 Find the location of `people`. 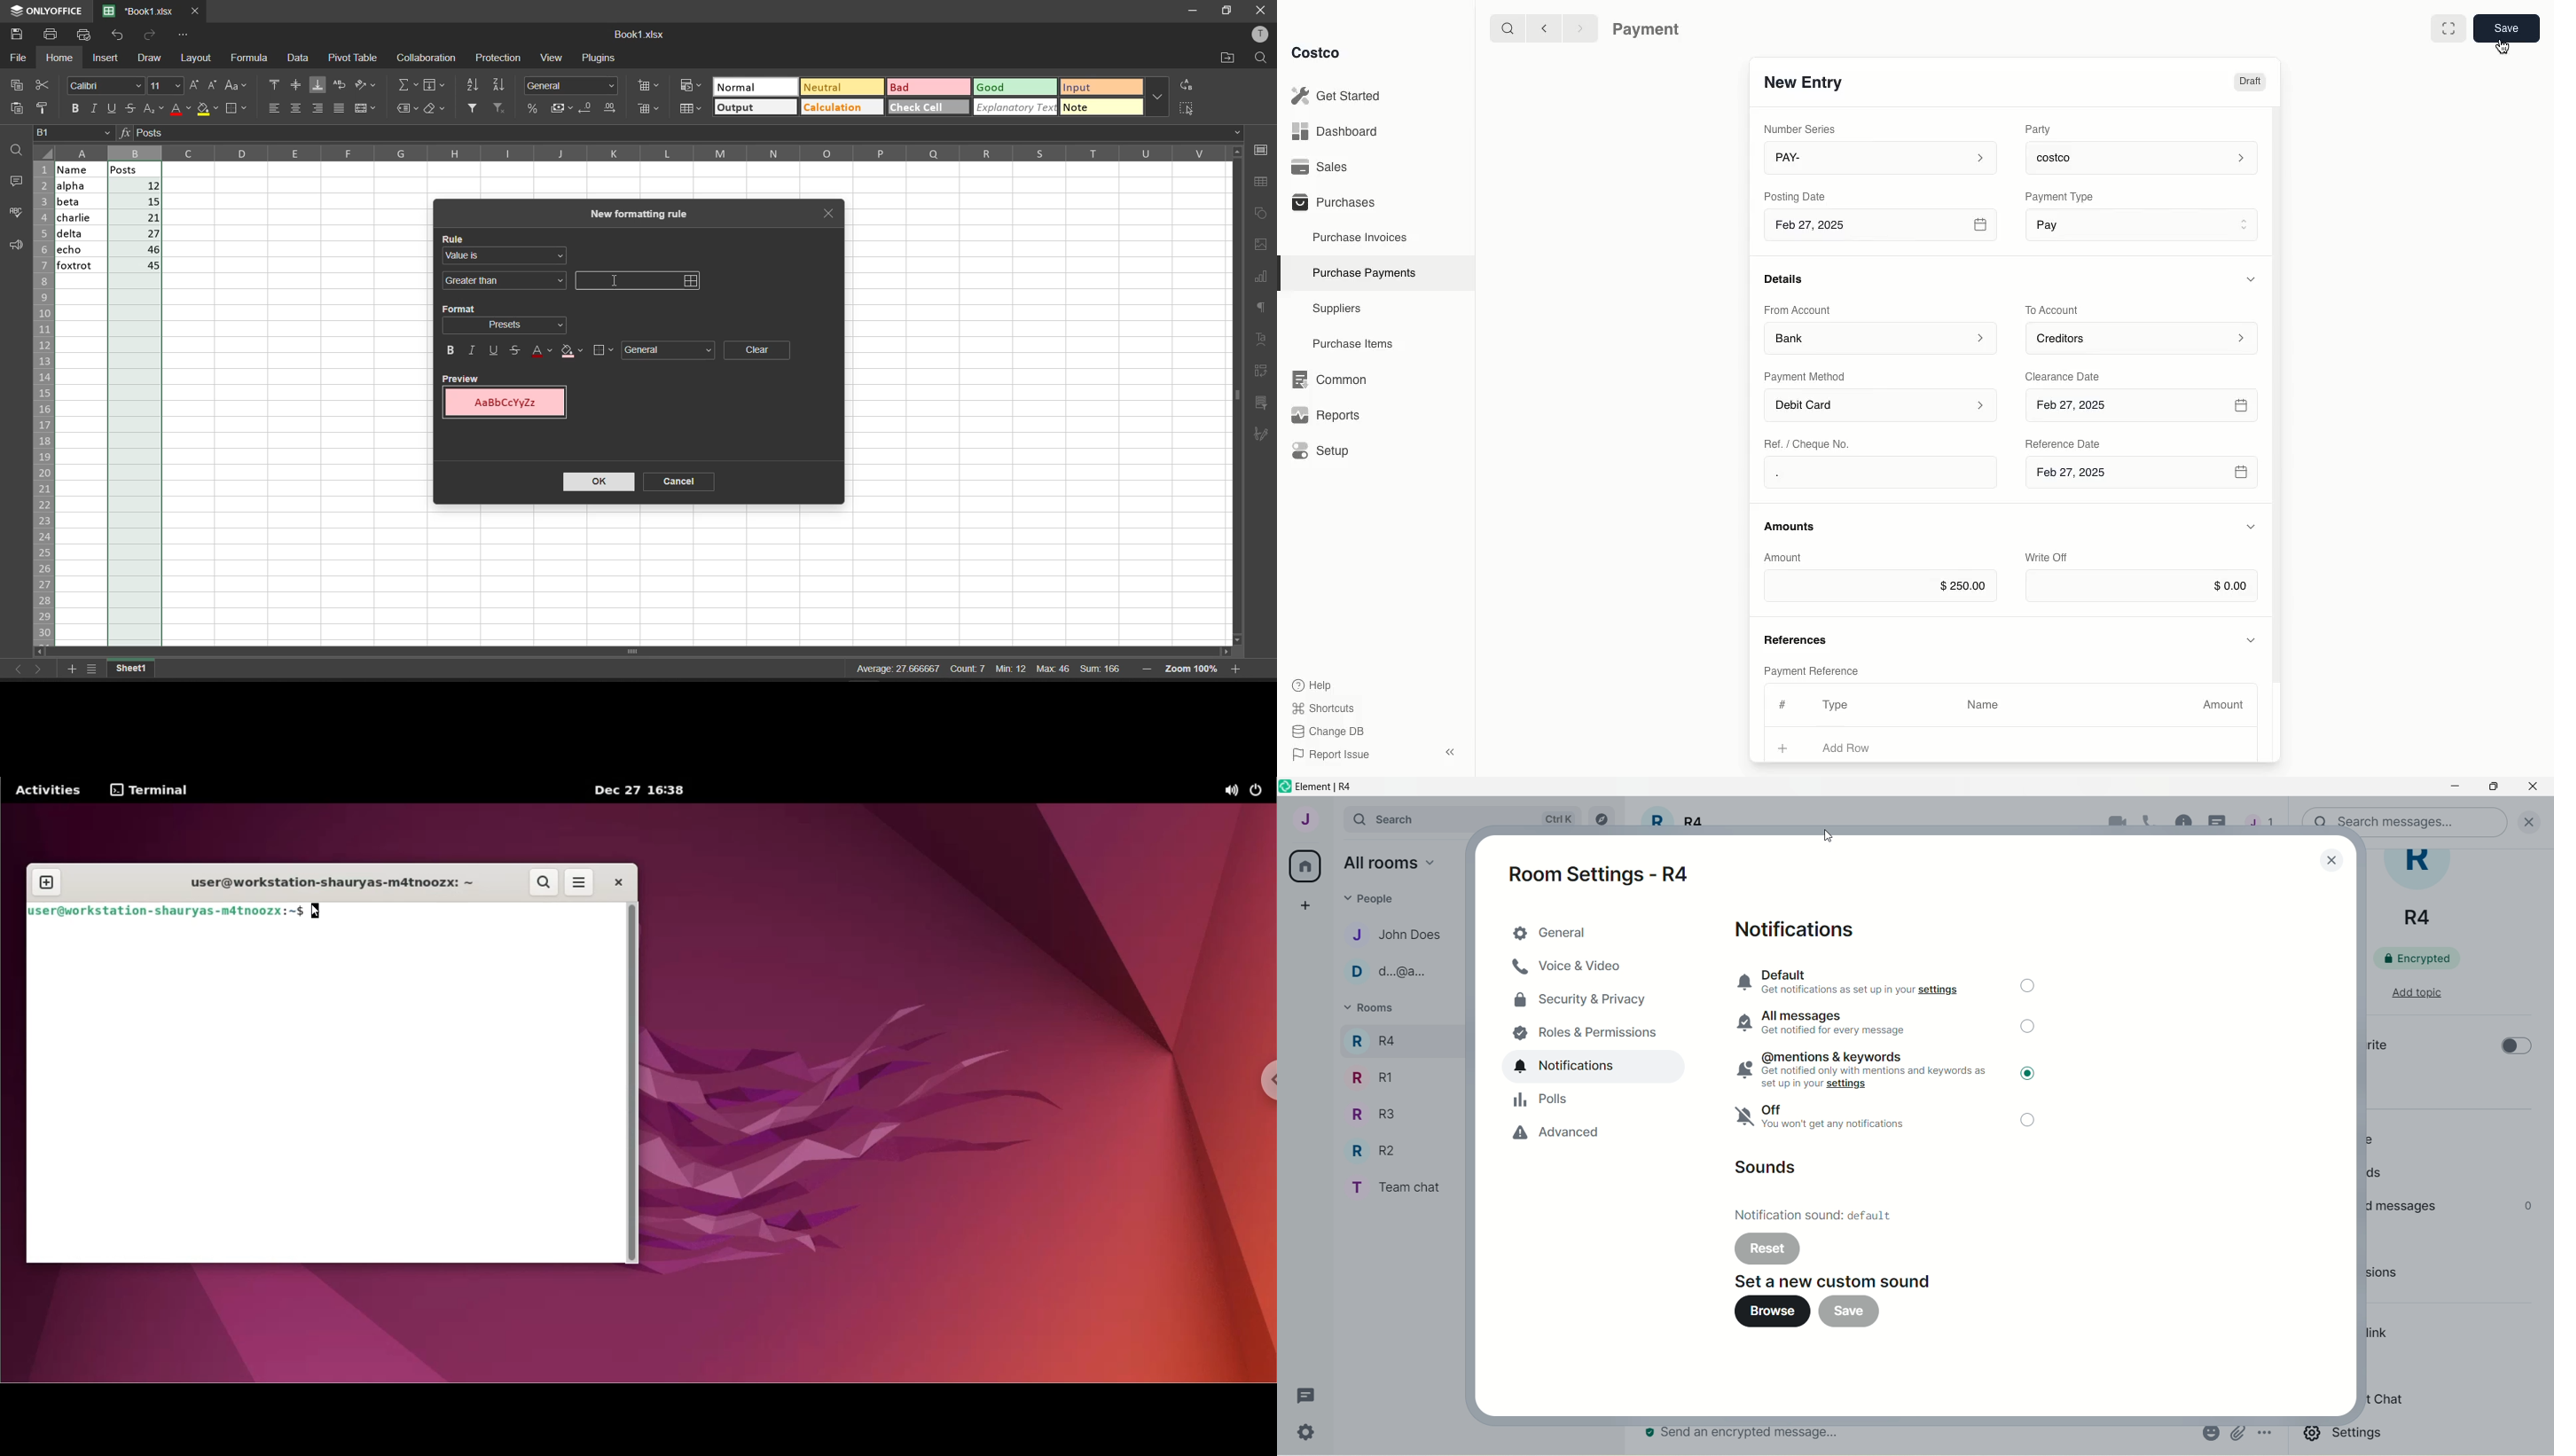

people is located at coordinates (2373, 1139).